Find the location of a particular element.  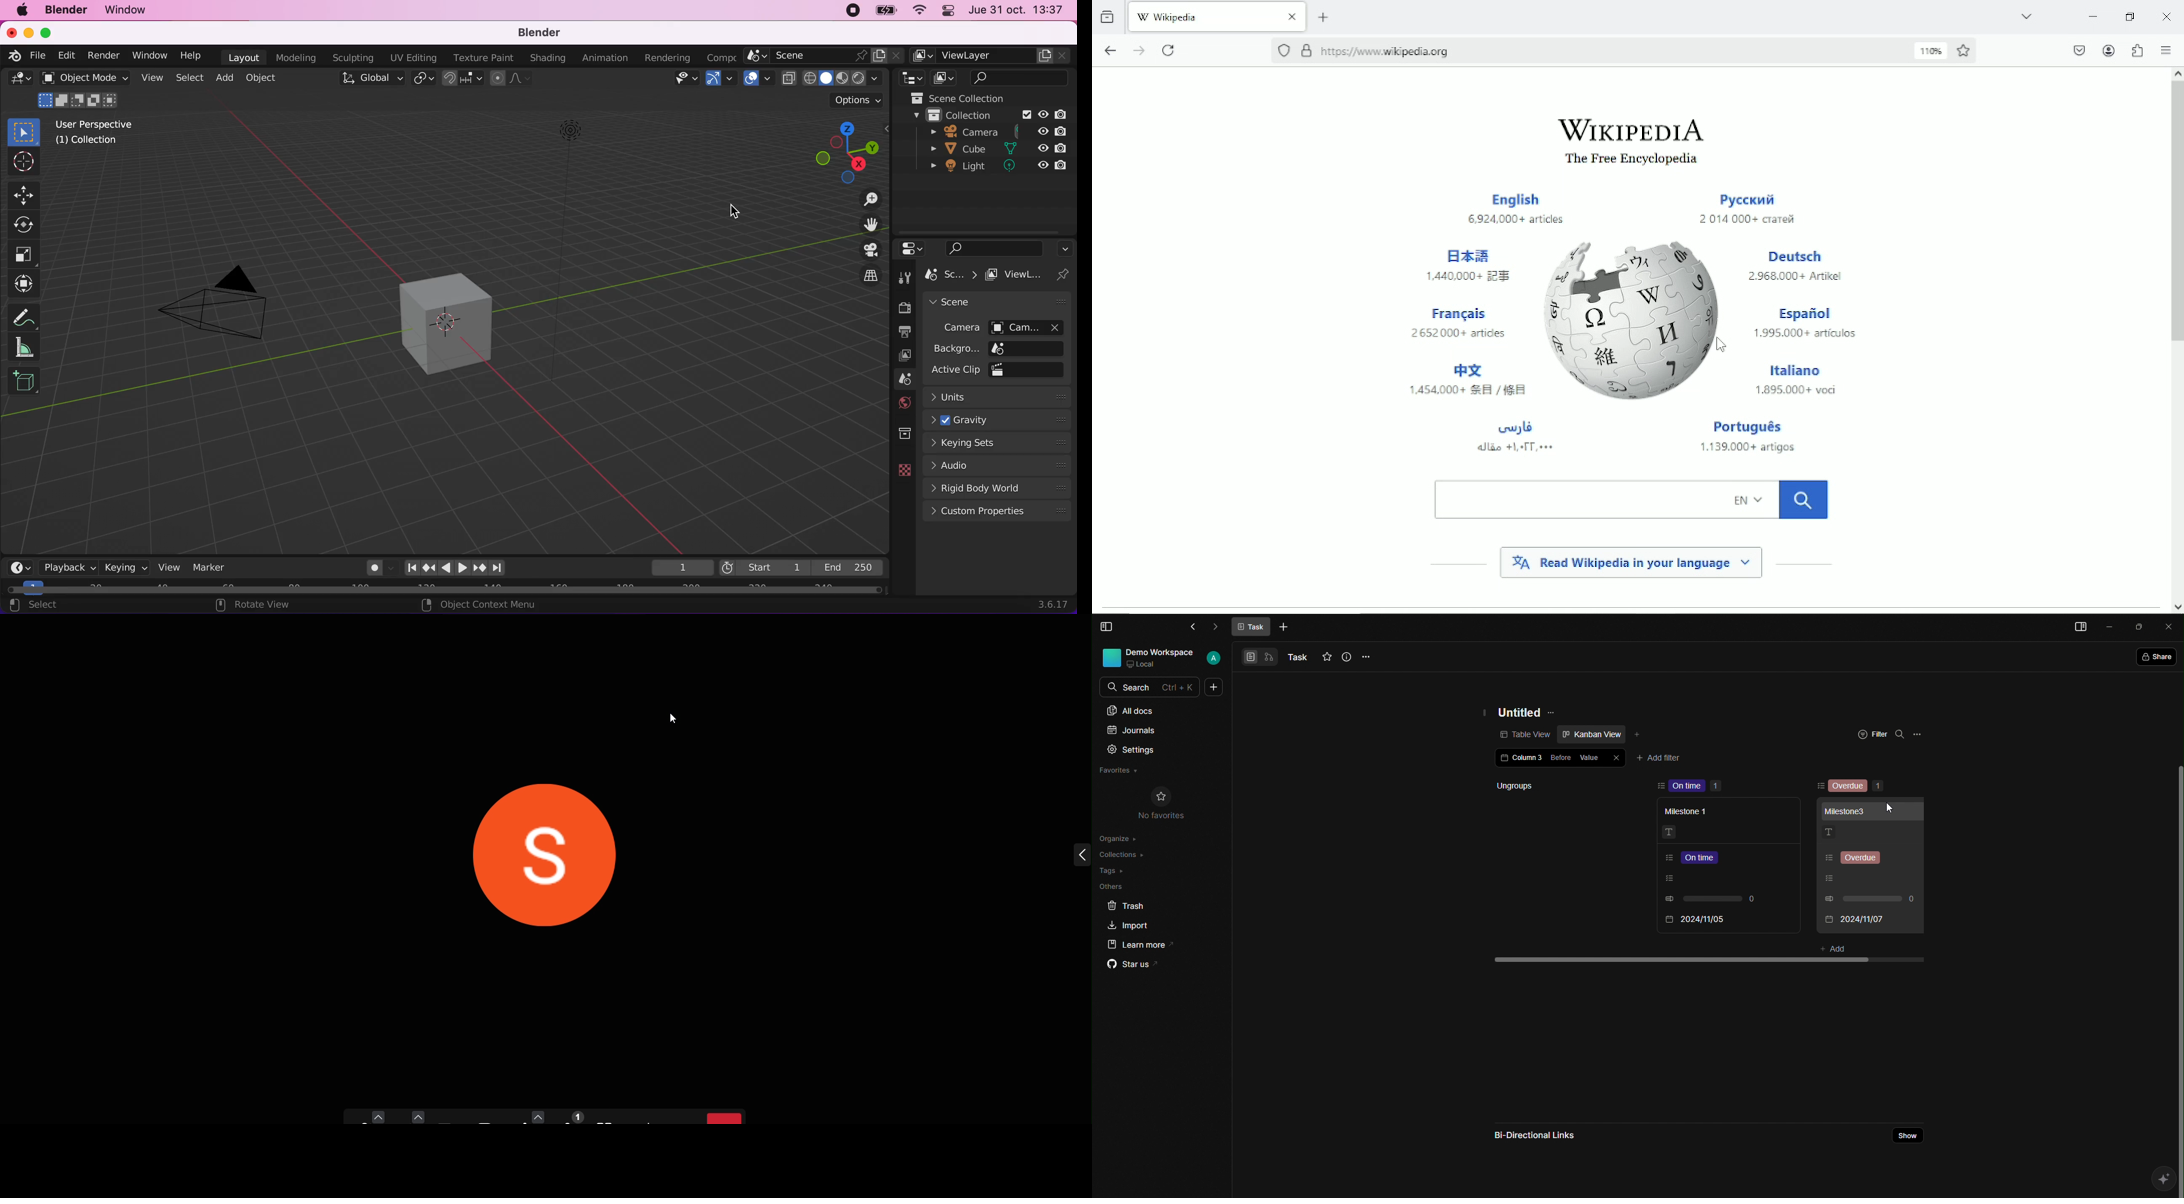

select box is located at coordinates (26, 133).